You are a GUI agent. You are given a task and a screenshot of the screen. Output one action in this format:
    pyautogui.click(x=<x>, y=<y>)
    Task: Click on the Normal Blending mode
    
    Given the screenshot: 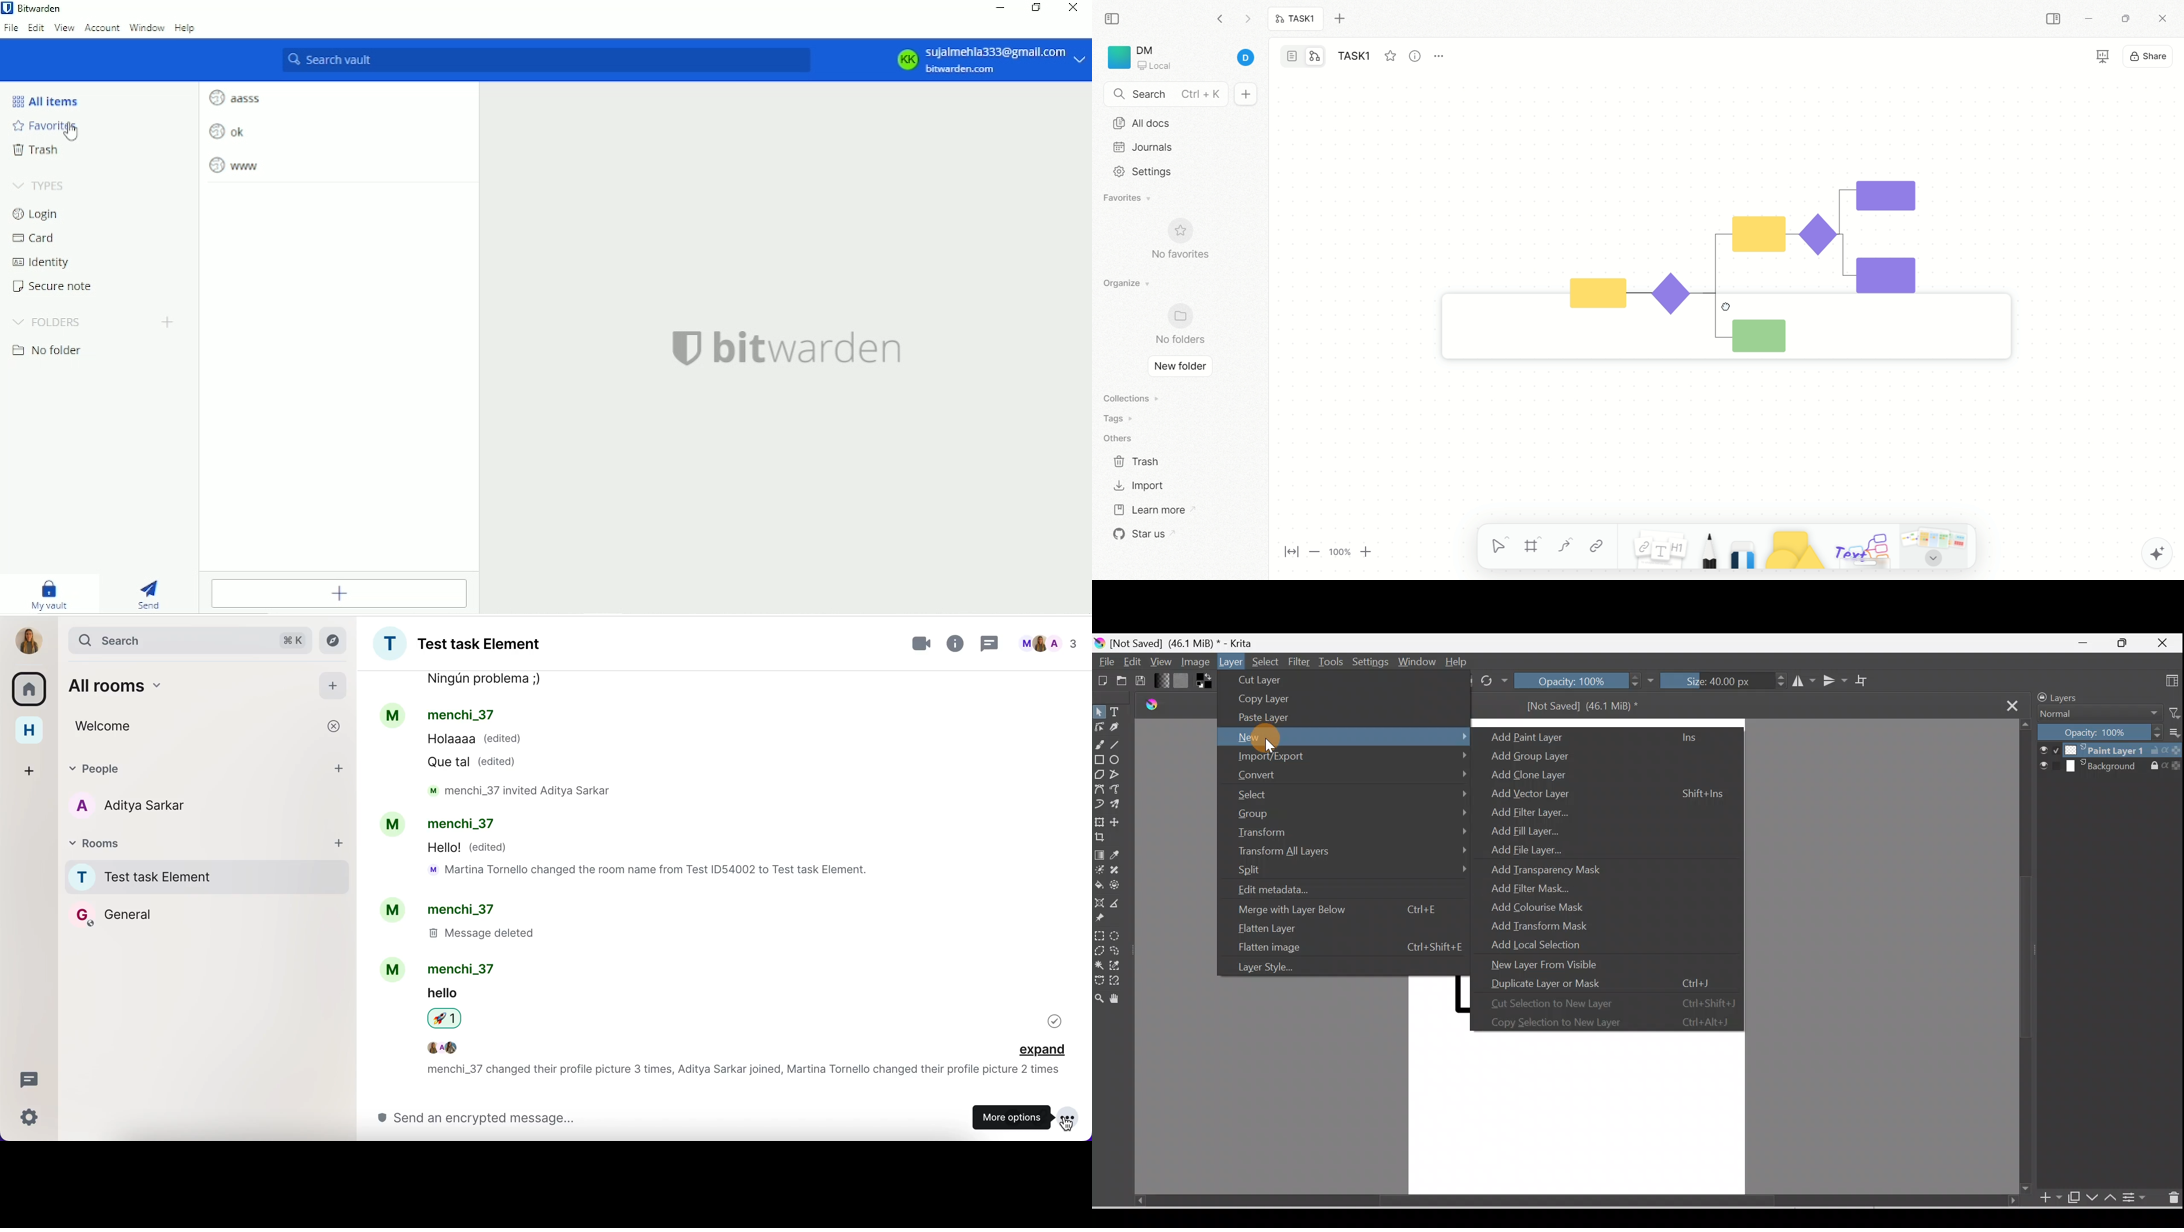 What is the action you would take?
    pyautogui.click(x=2094, y=714)
    